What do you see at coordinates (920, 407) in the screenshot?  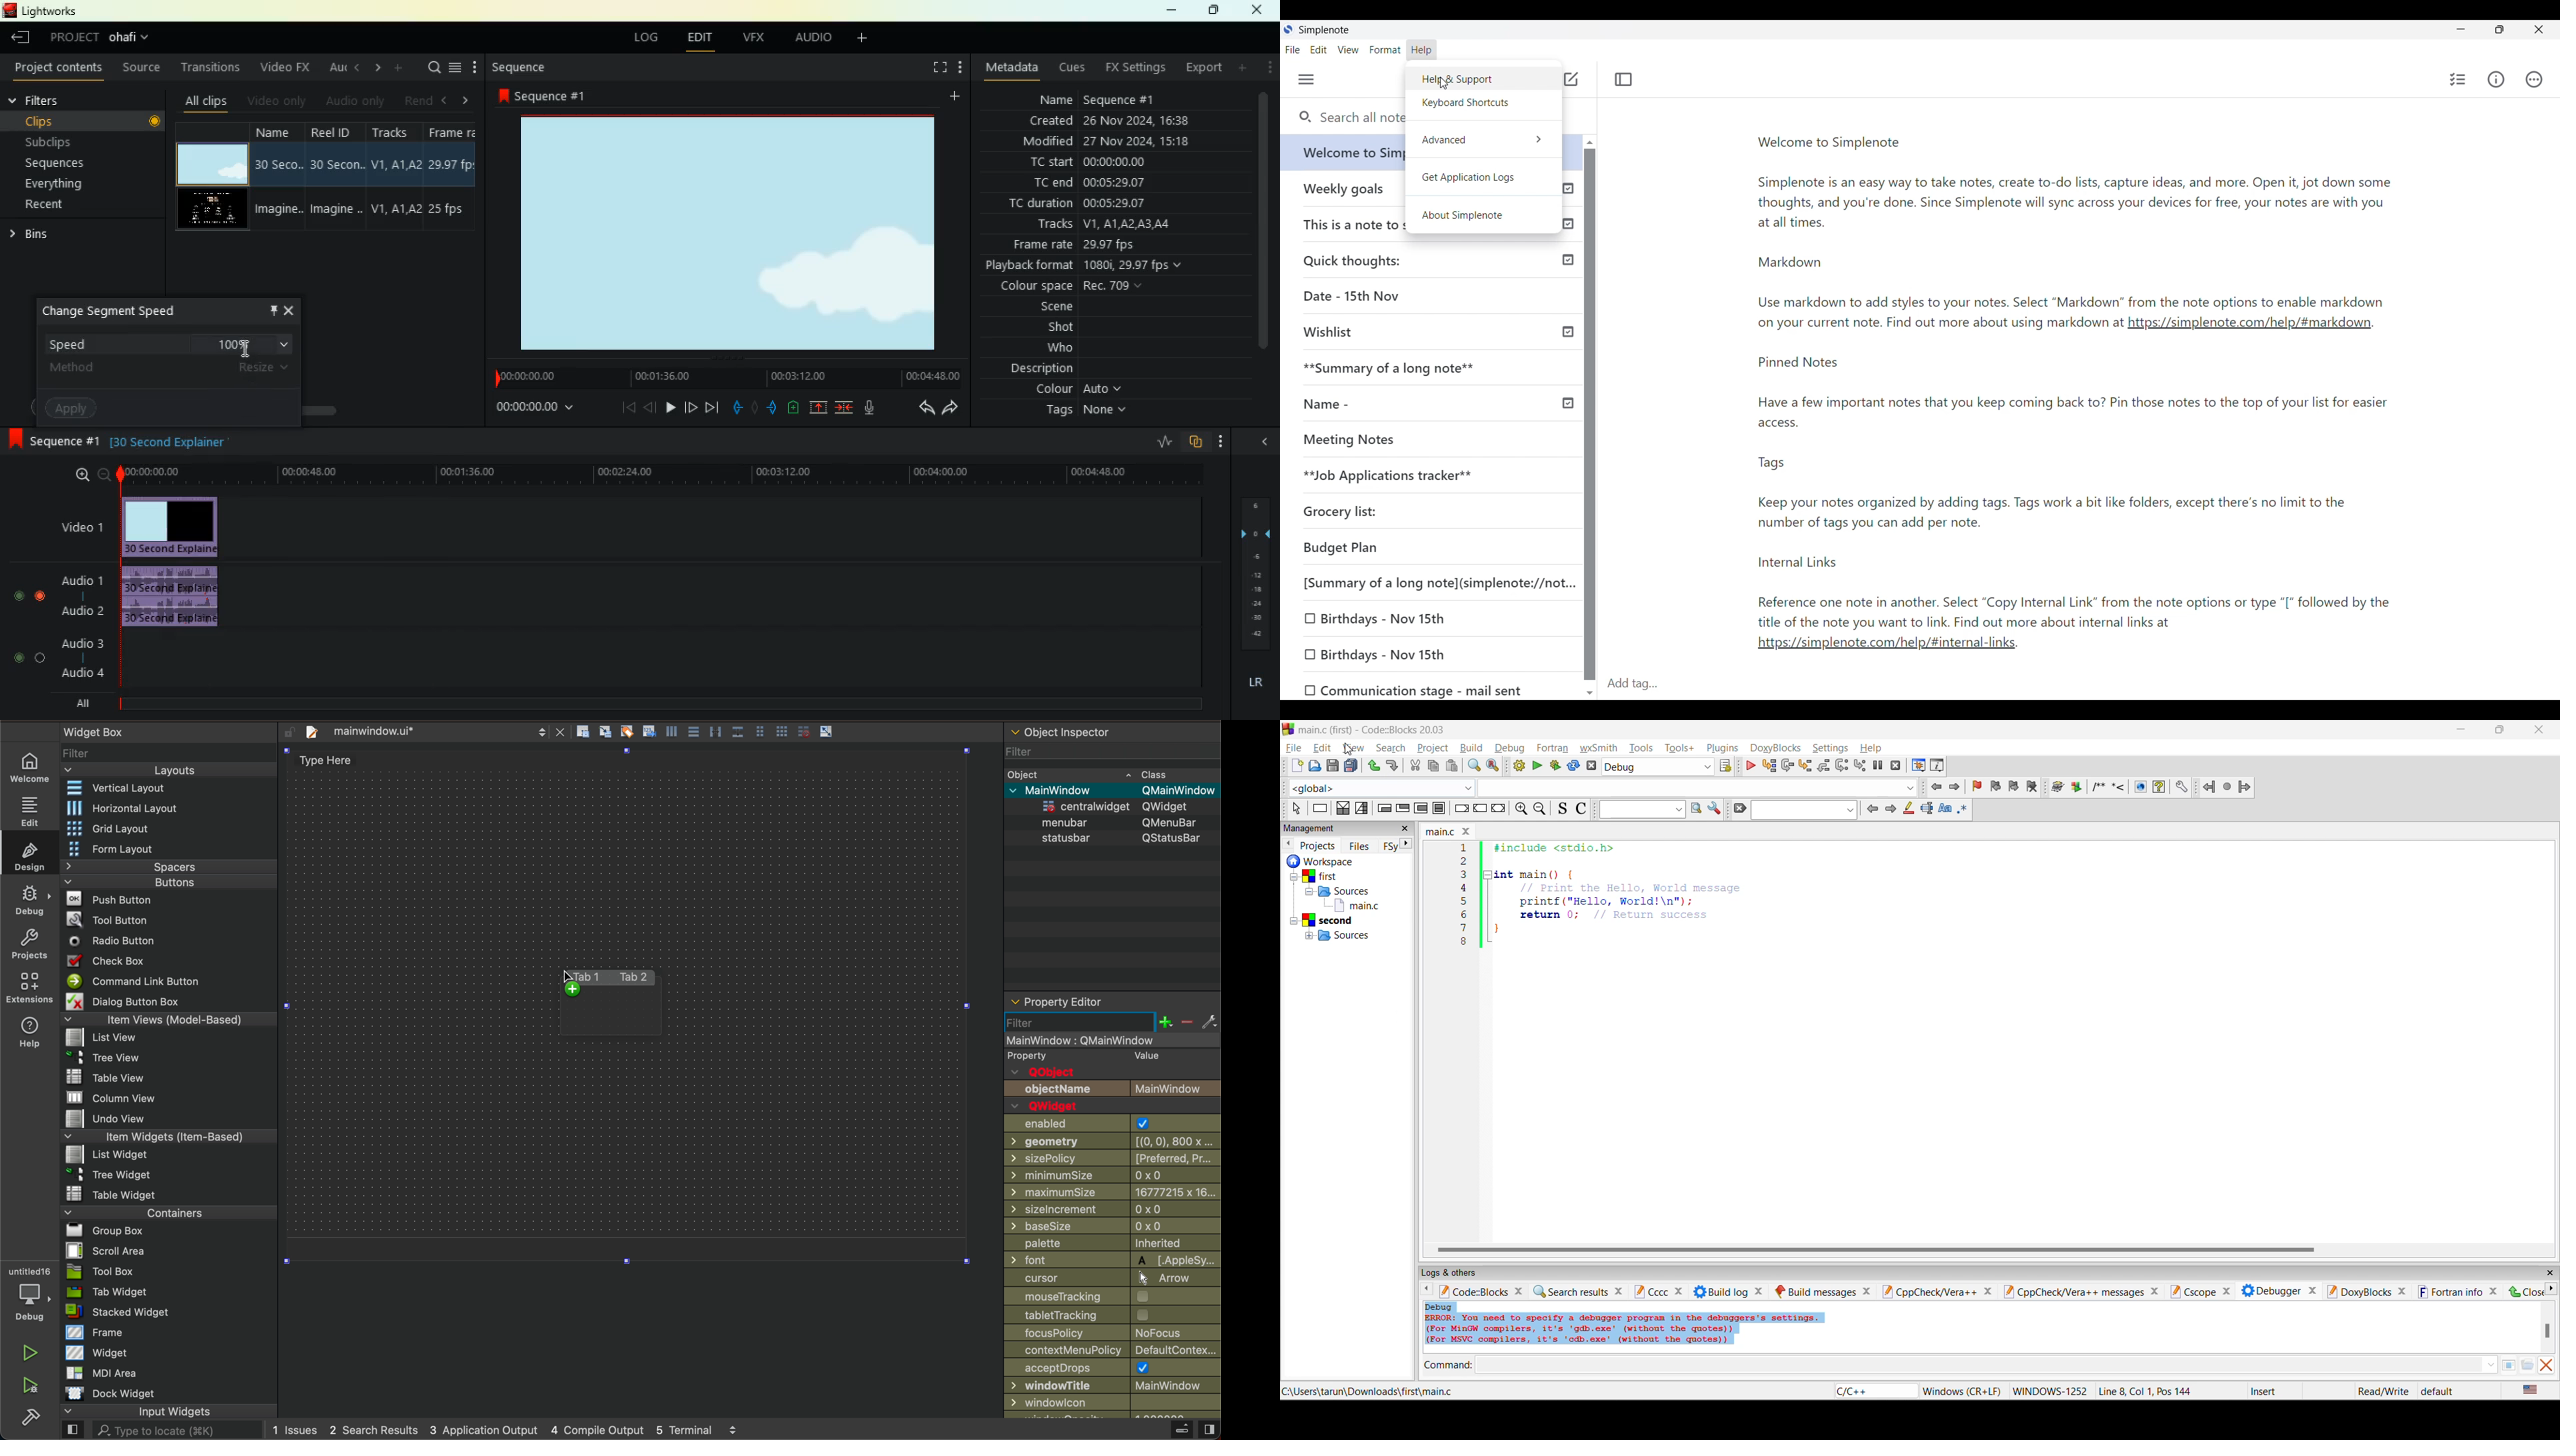 I see `back` at bounding box center [920, 407].